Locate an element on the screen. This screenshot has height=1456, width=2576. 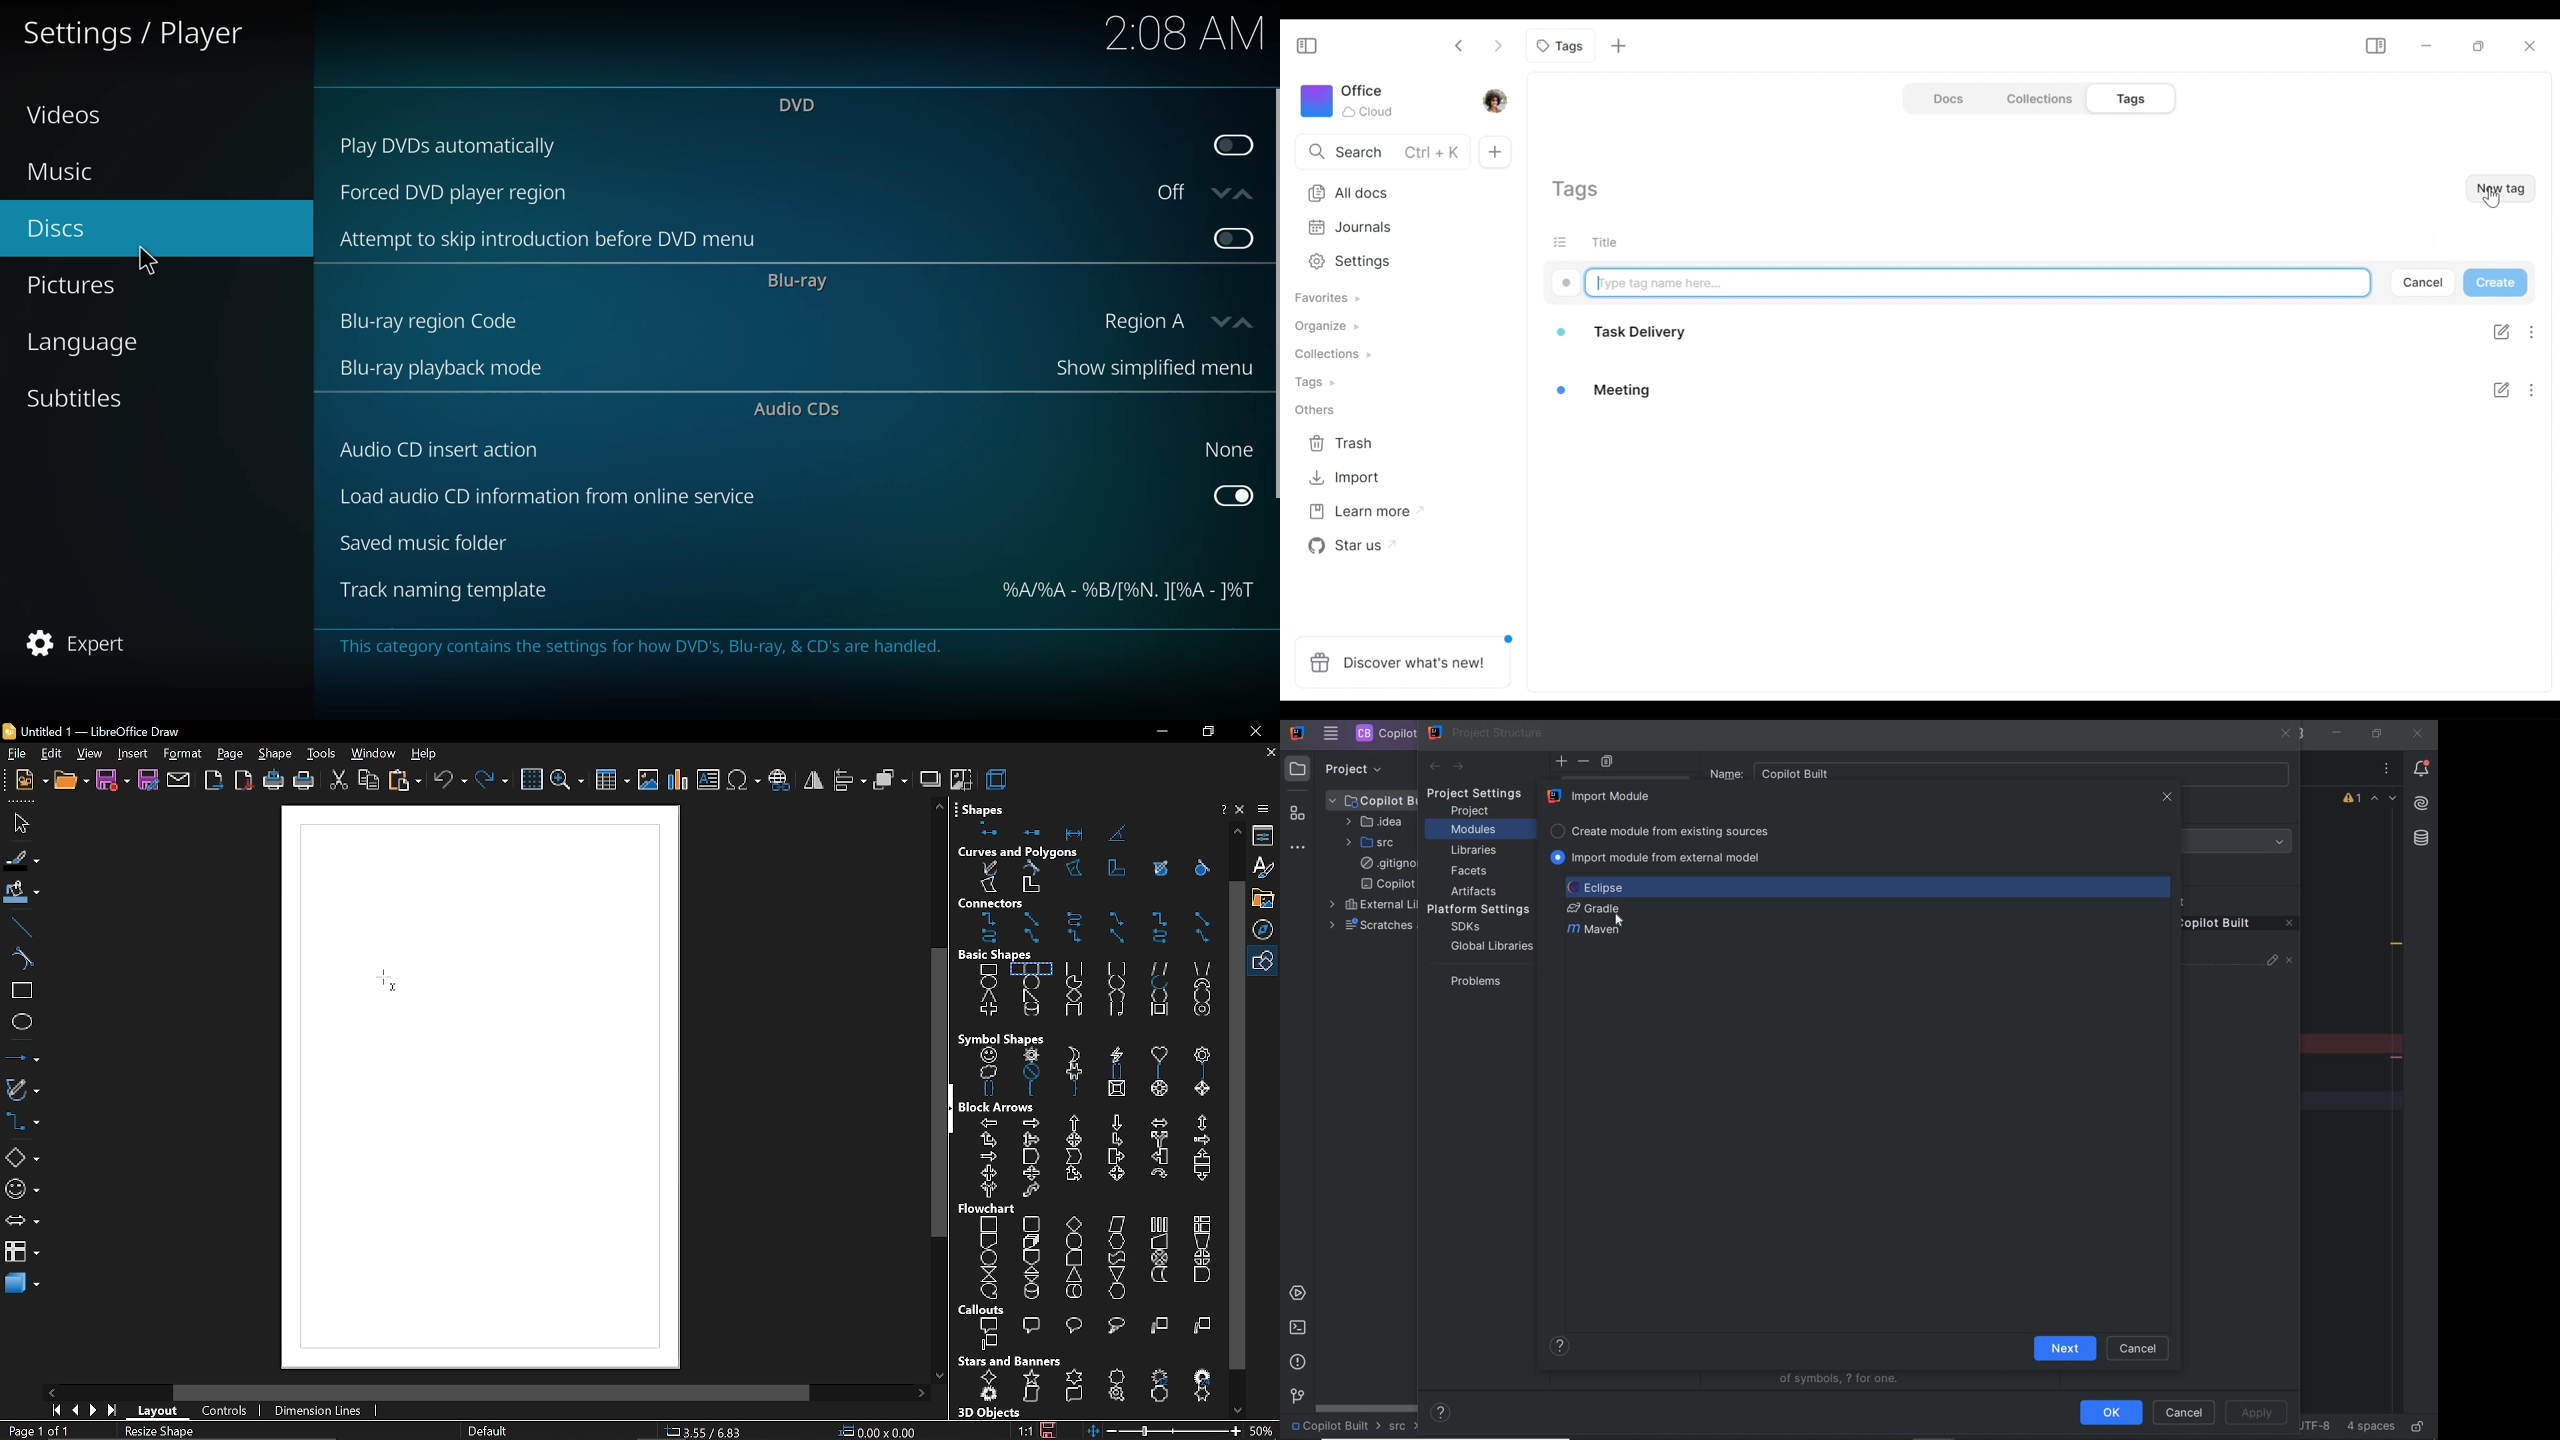
symbol shapes is located at coordinates (1094, 1073).